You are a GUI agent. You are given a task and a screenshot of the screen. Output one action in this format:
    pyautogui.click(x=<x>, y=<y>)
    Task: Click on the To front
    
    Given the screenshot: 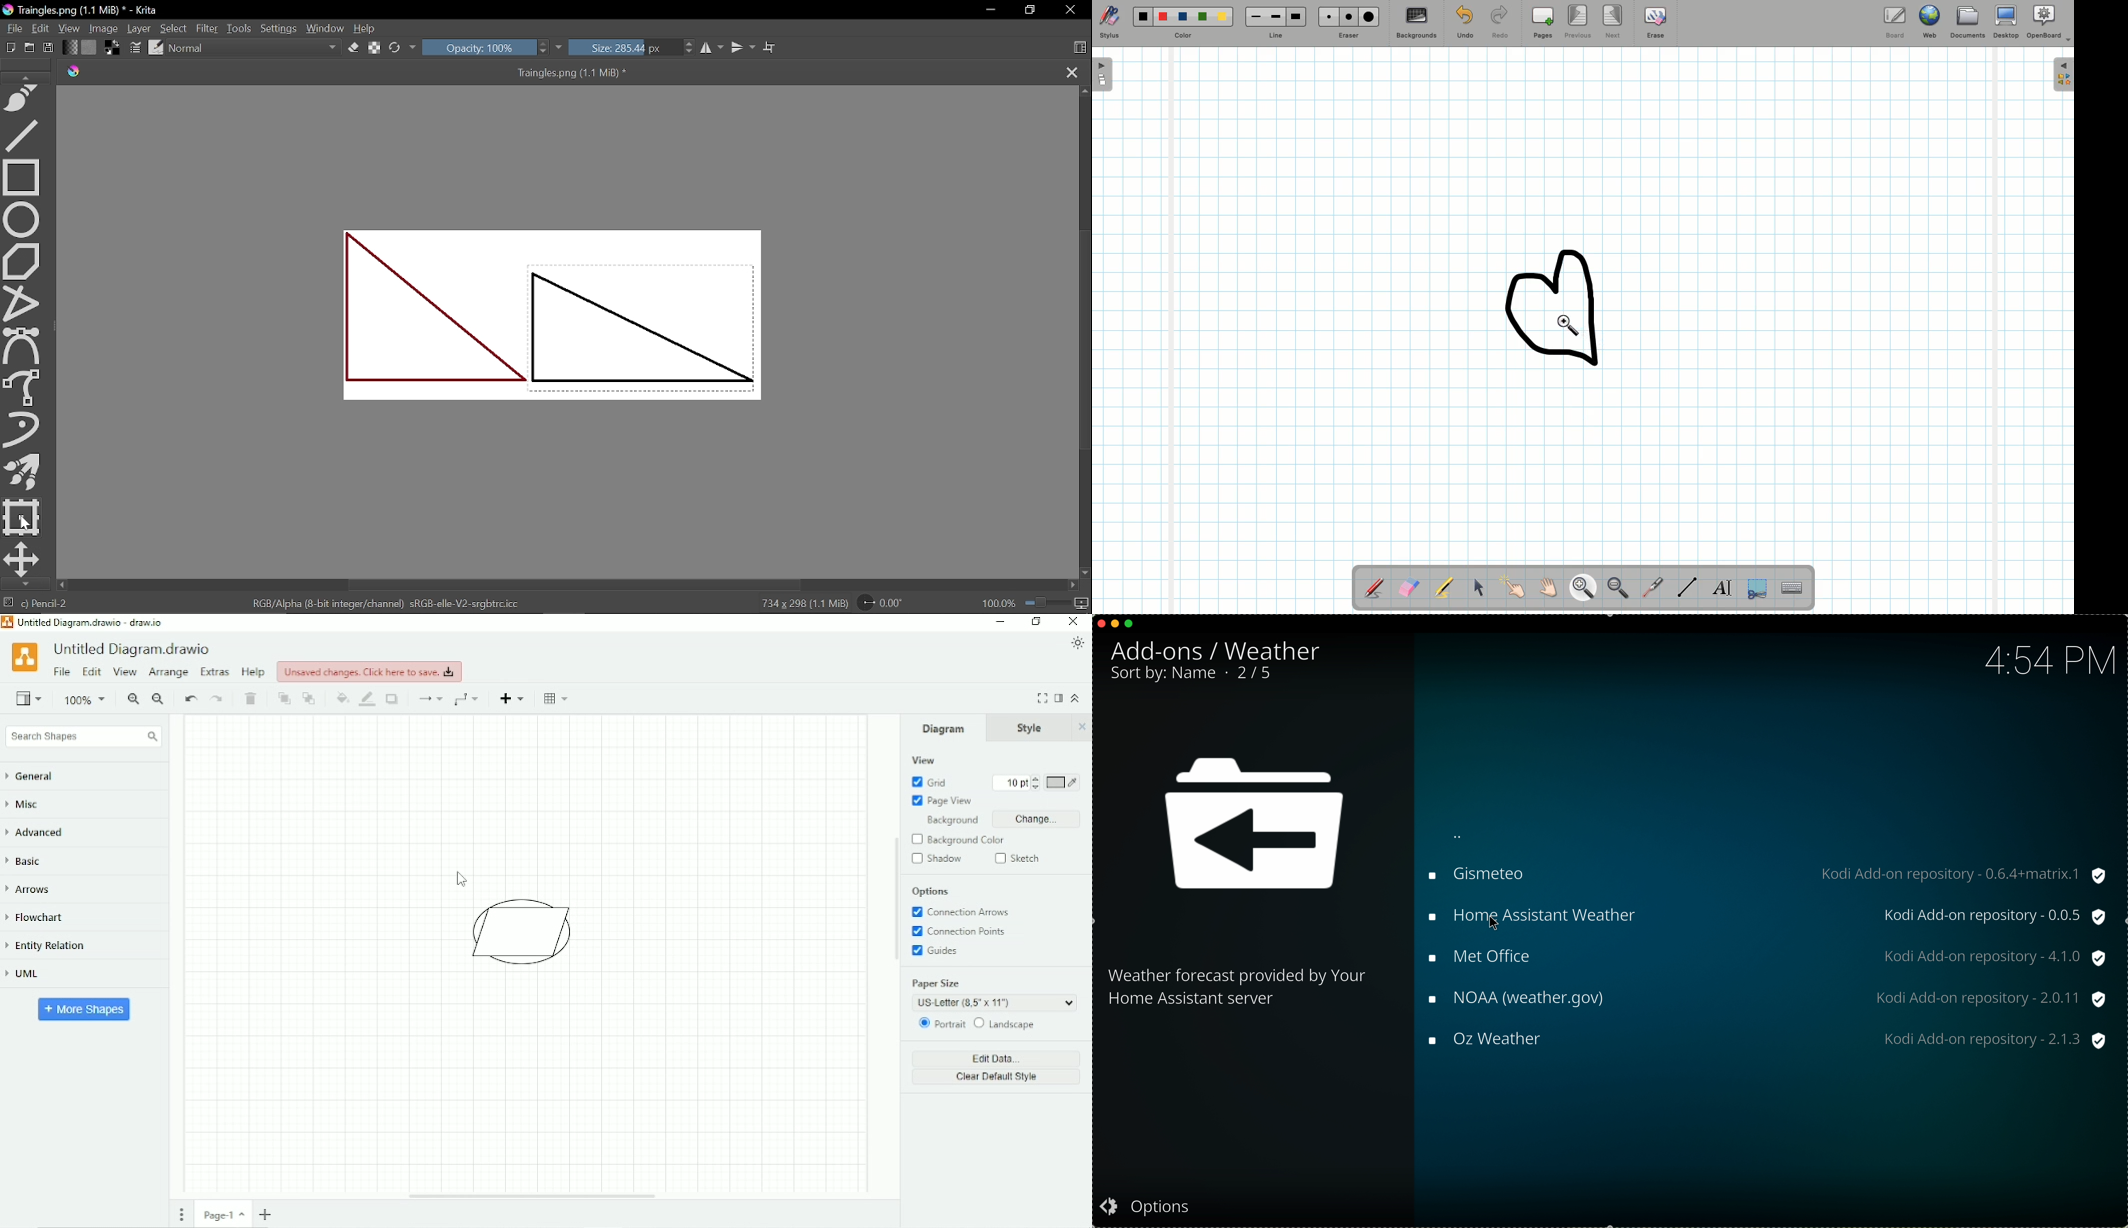 What is the action you would take?
    pyautogui.click(x=284, y=699)
    